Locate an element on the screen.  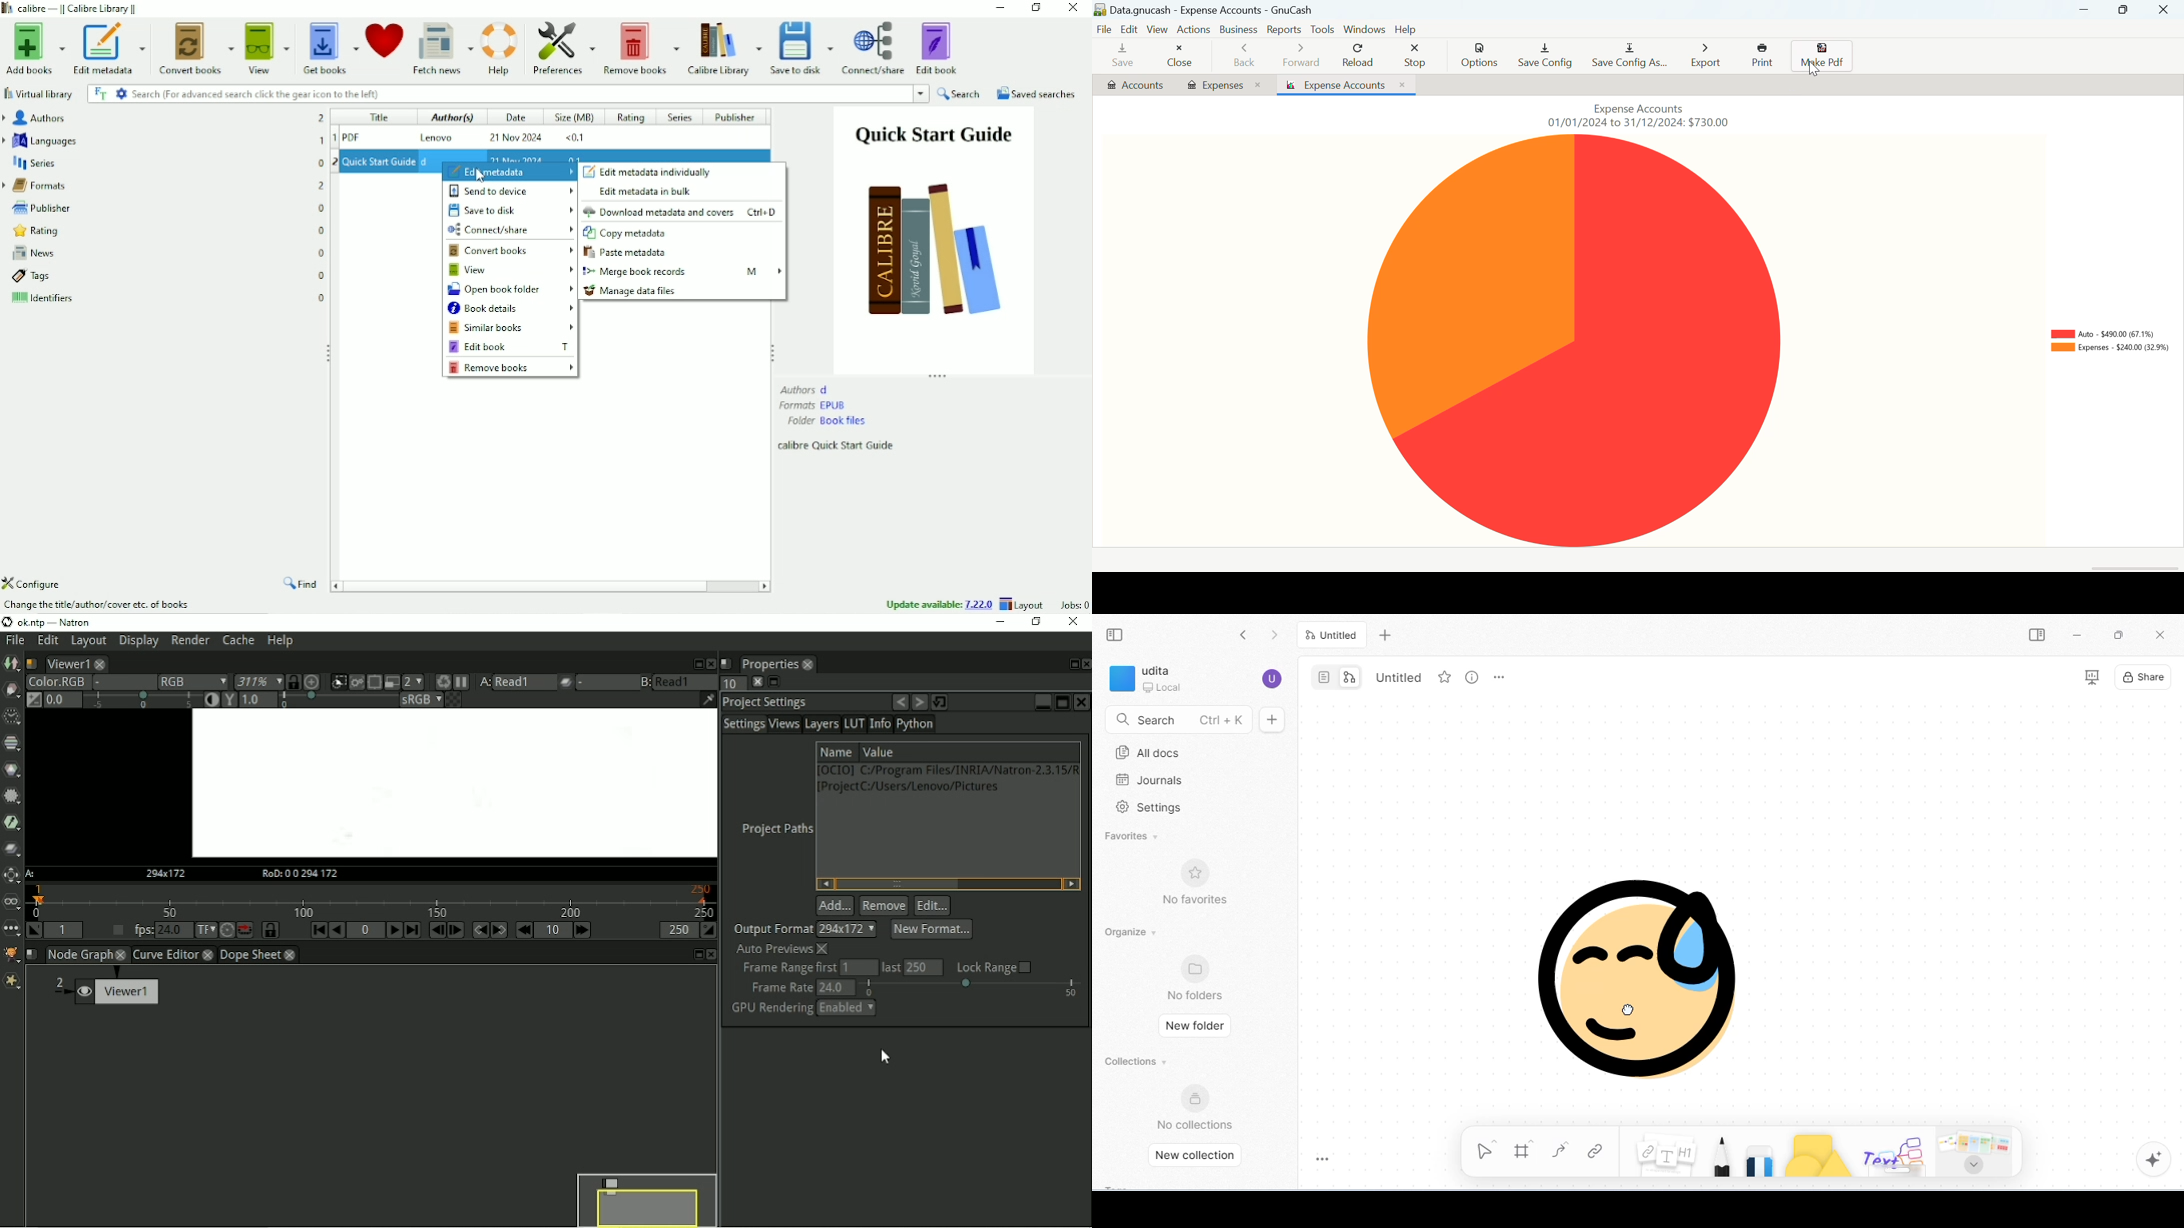
page mode is located at coordinates (1325, 677).